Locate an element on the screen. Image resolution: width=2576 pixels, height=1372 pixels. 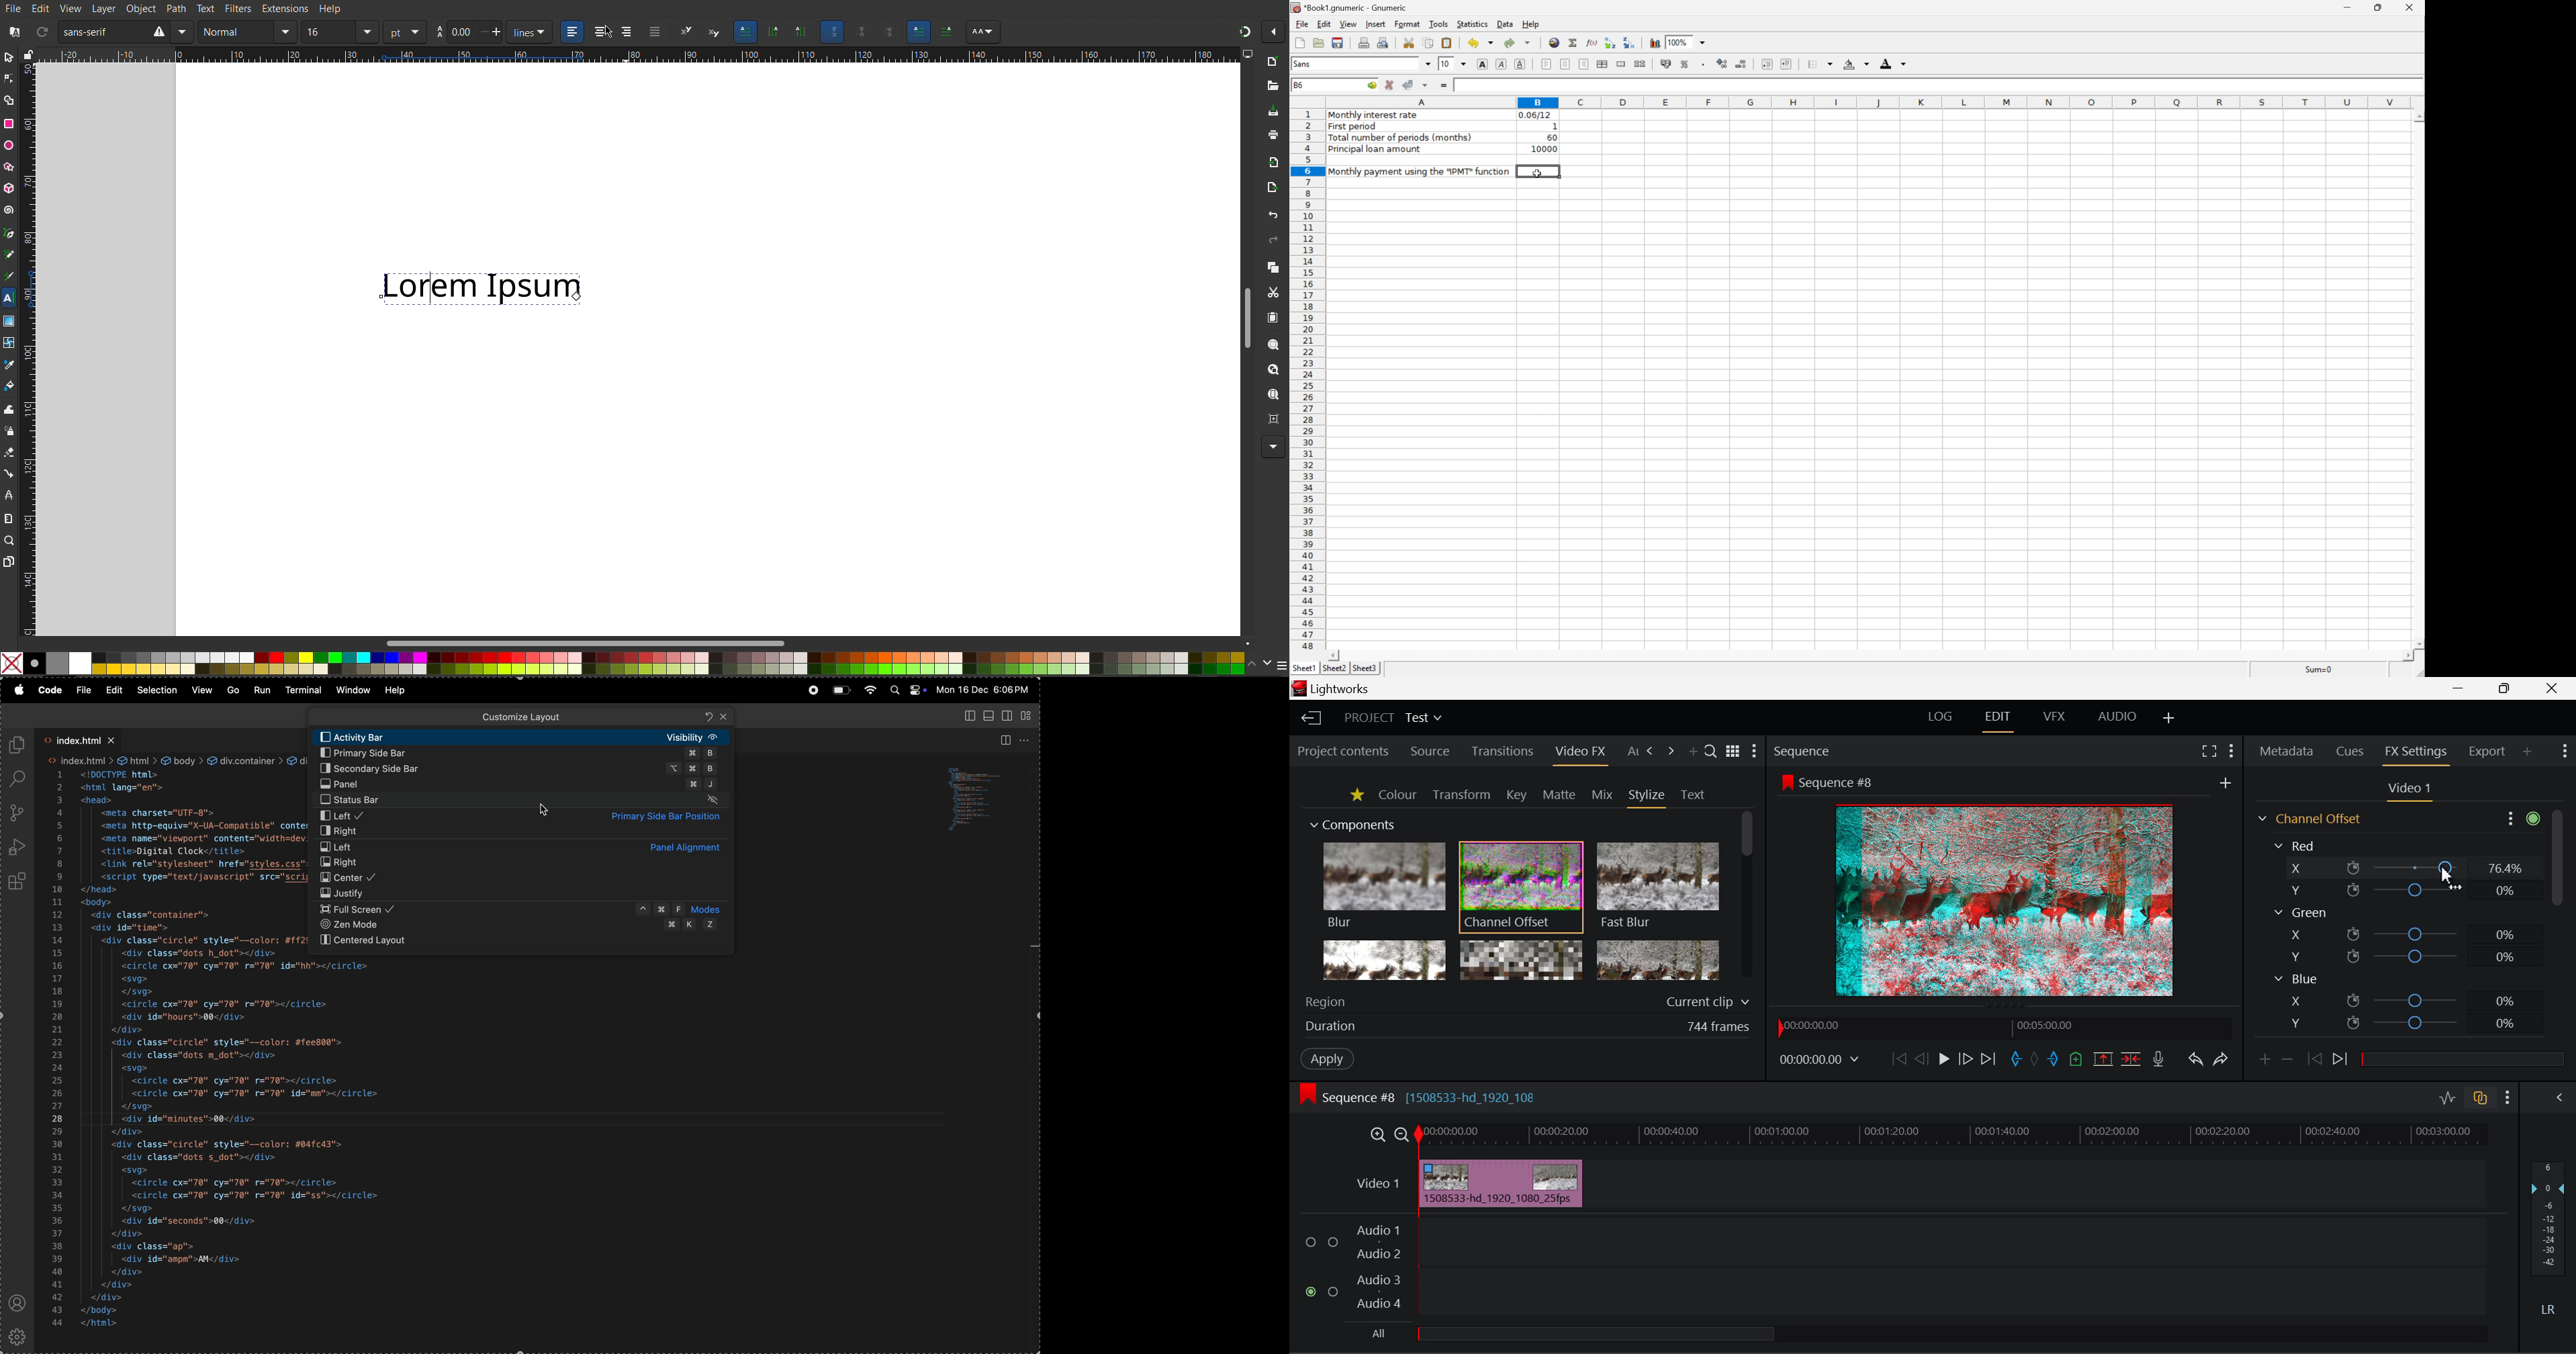
Red is located at coordinates (2297, 845).